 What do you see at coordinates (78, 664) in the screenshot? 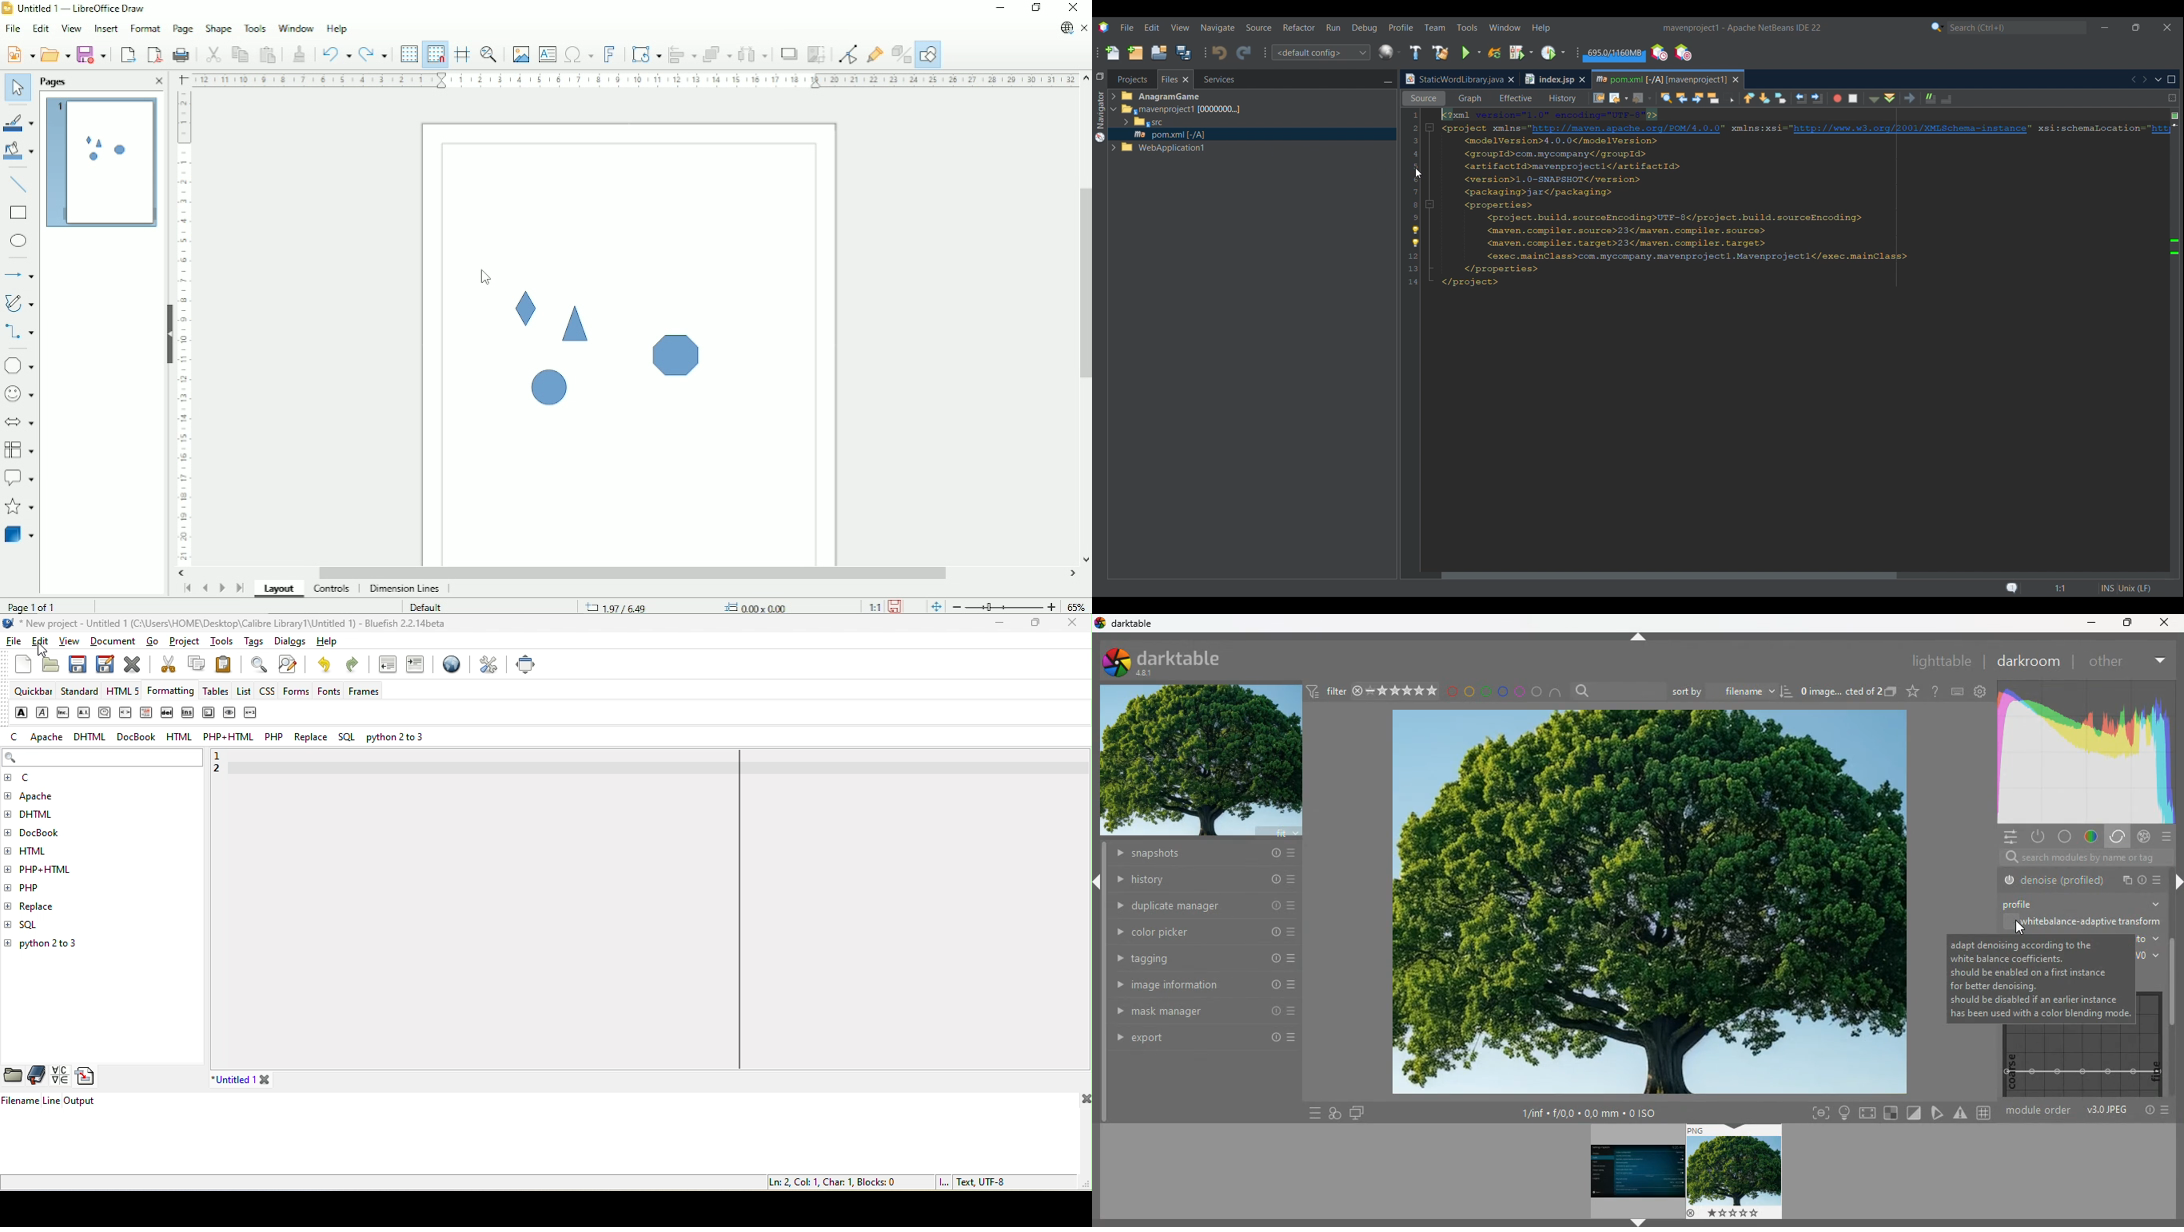
I see `save` at bounding box center [78, 664].